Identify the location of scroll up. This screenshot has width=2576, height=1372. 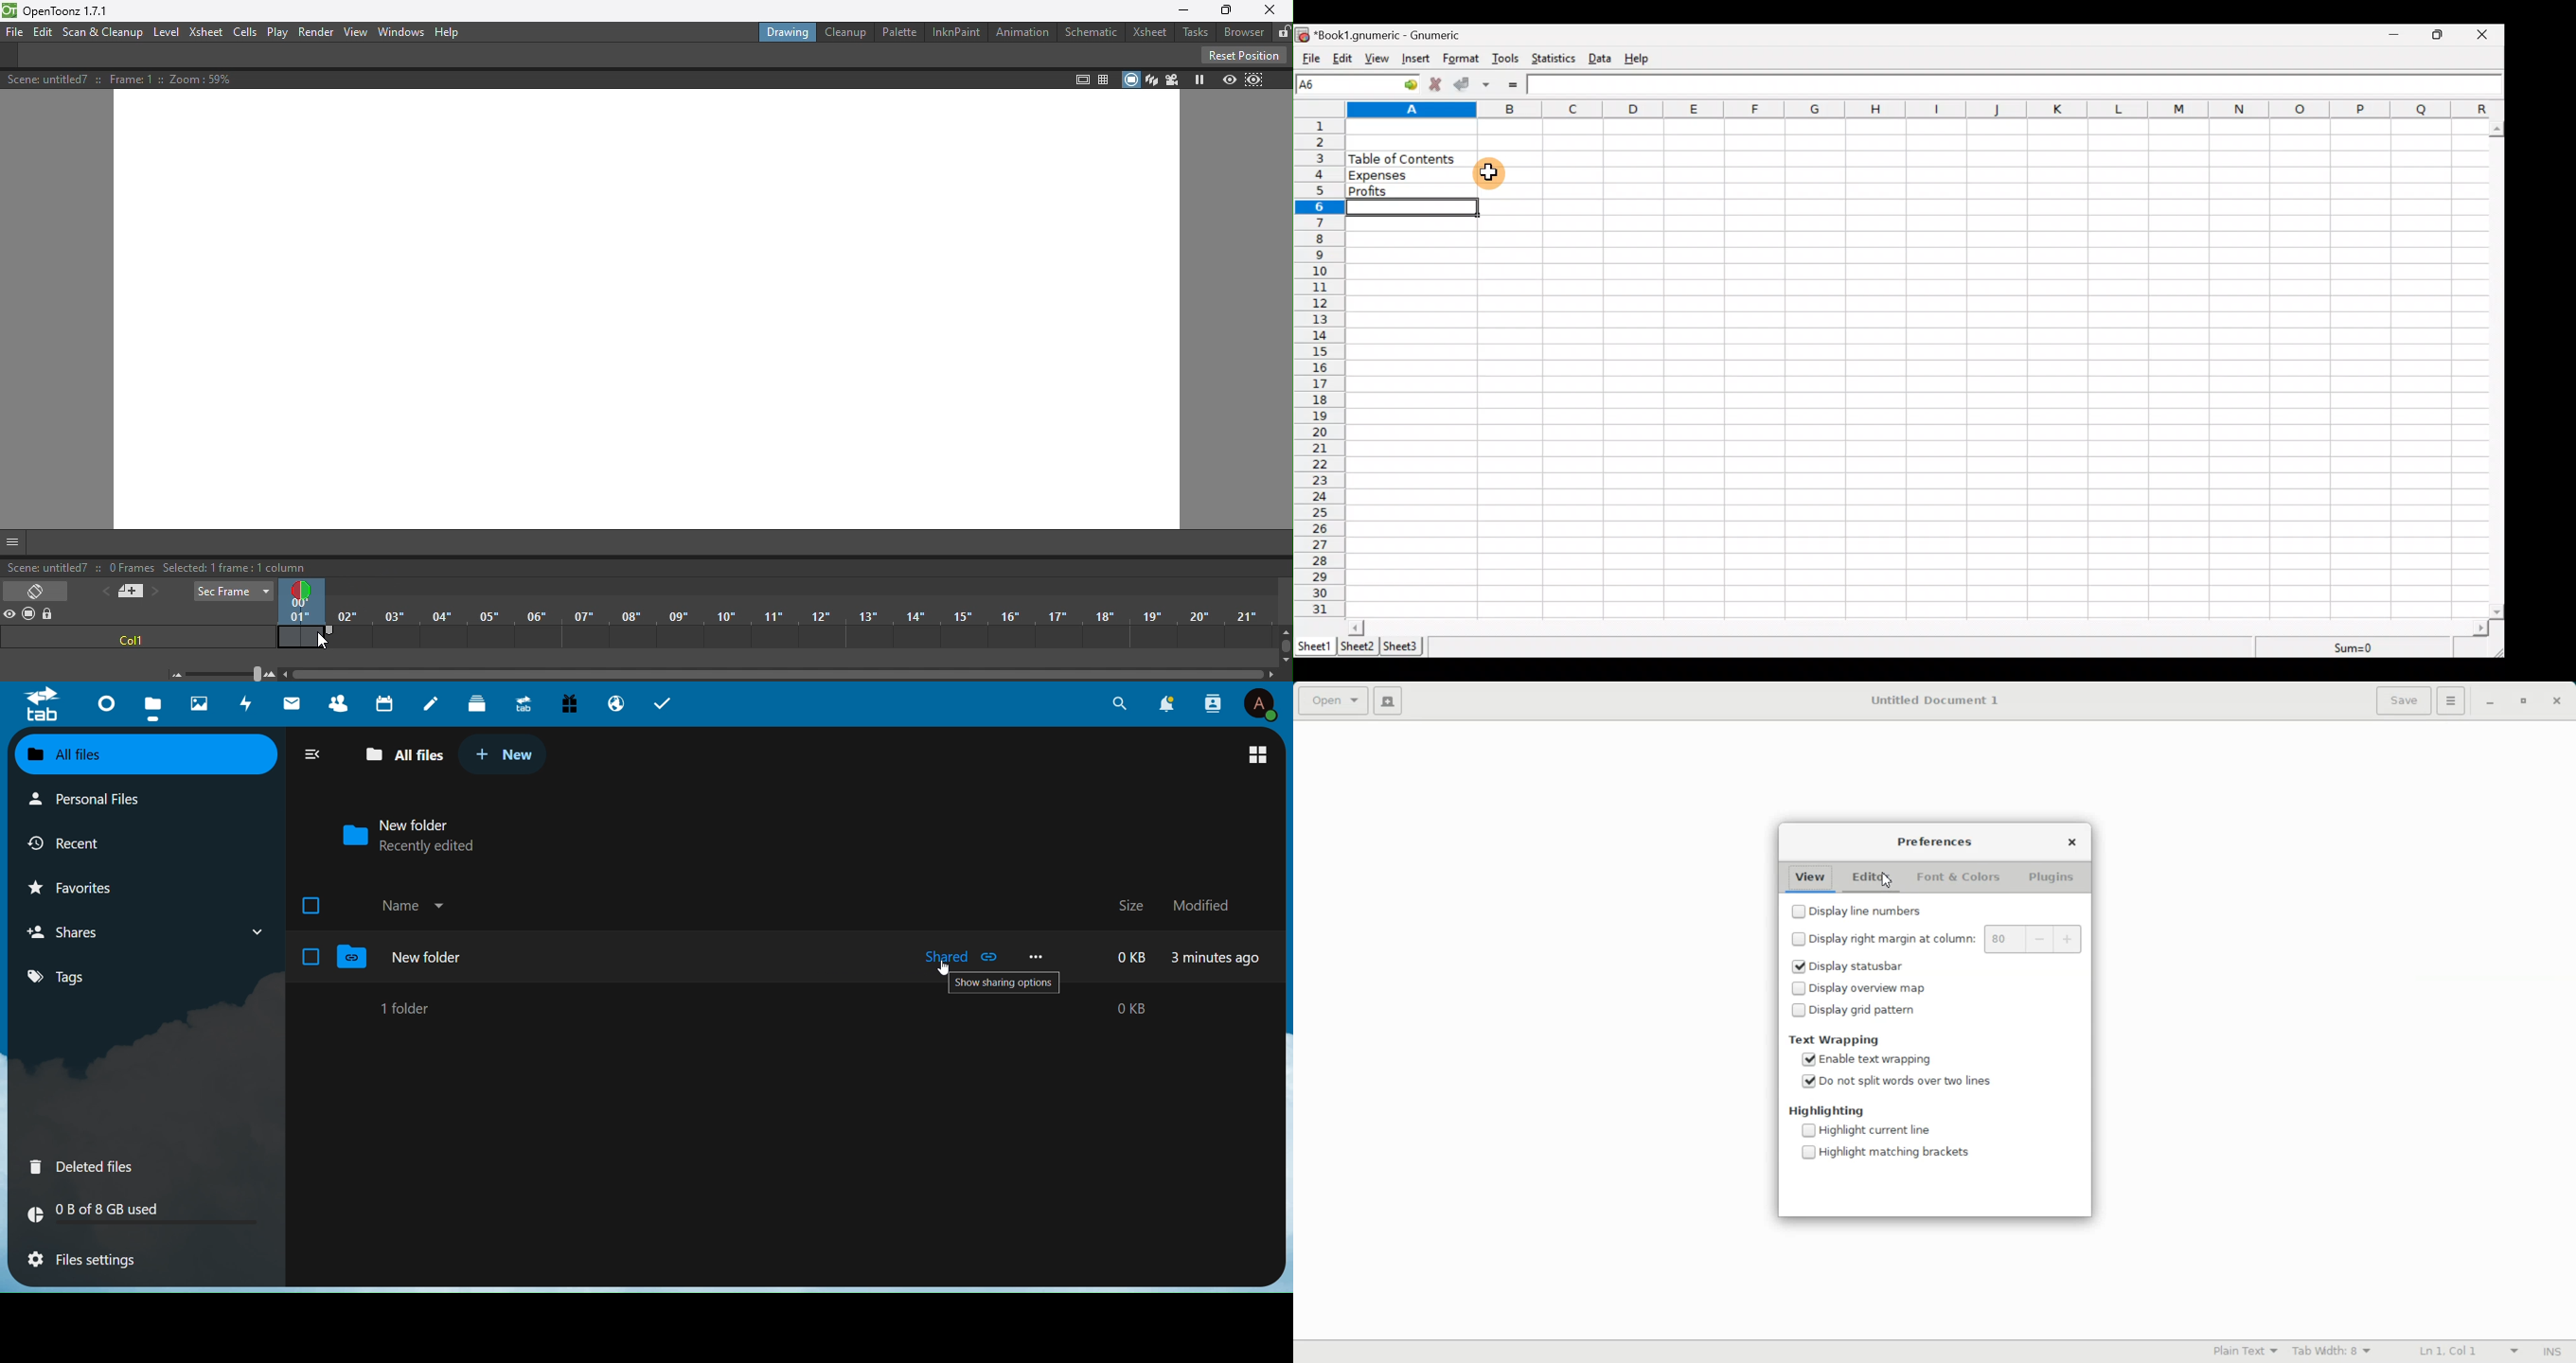
(2497, 129).